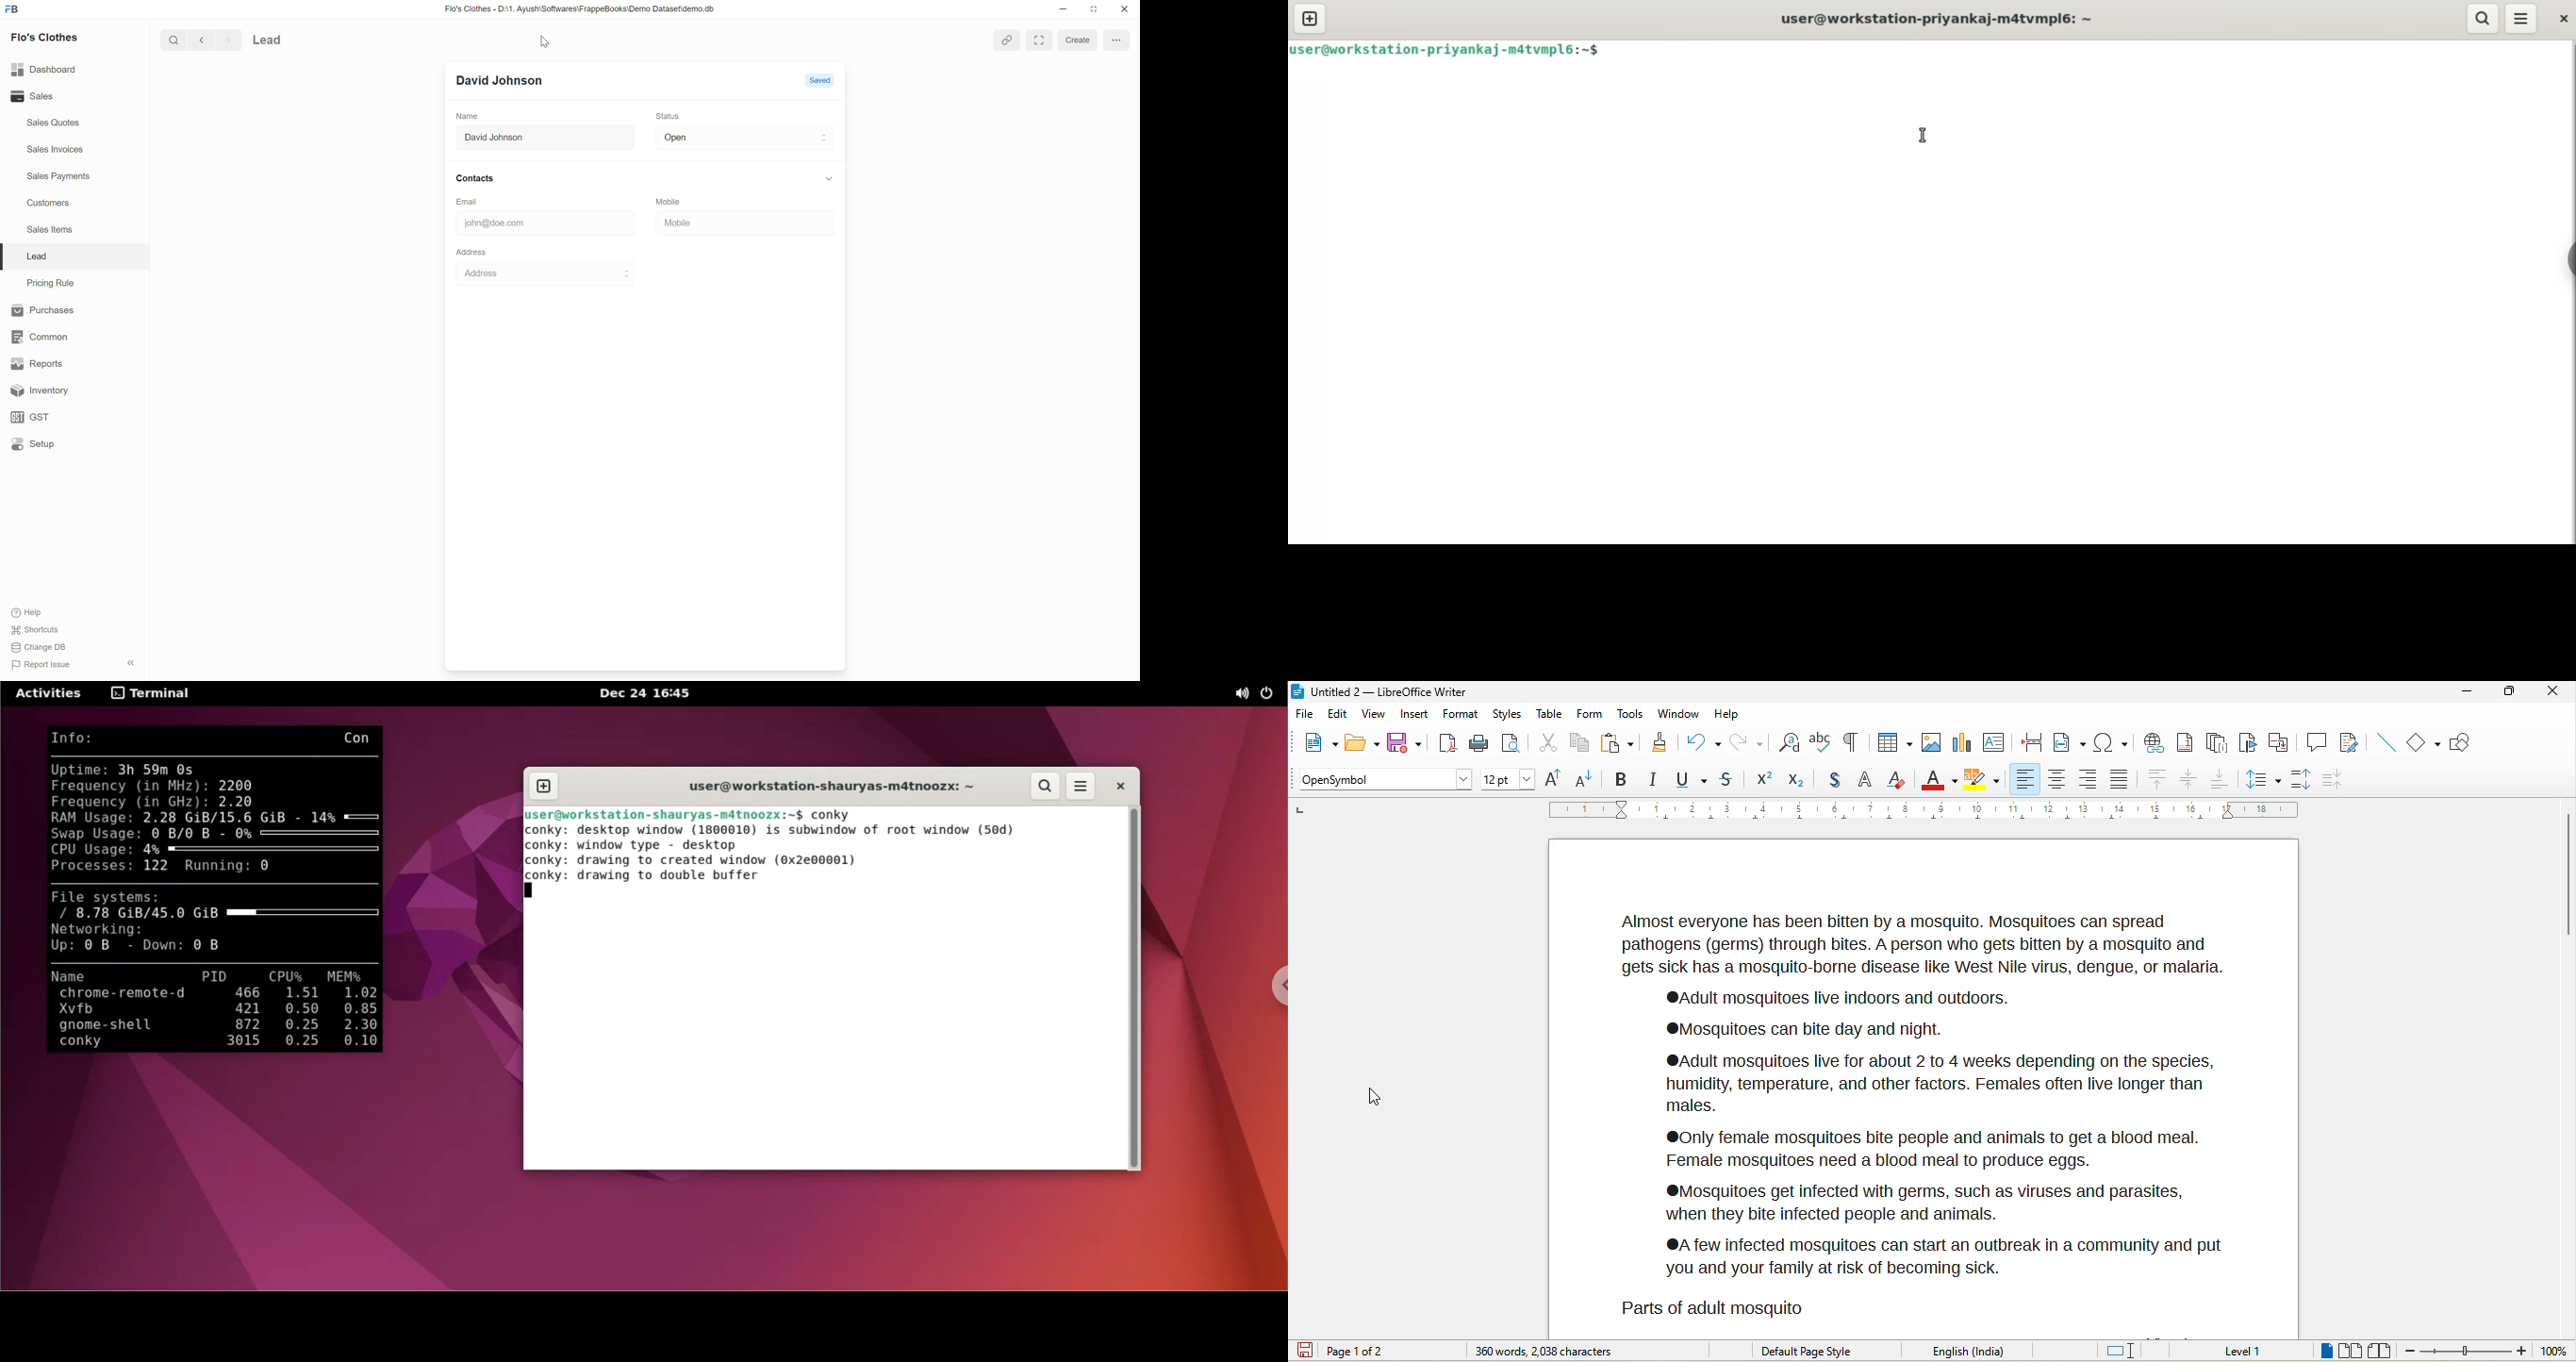 This screenshot has width=2576, height=1372. I want to click on Pricing Rule, so click(49, 282).